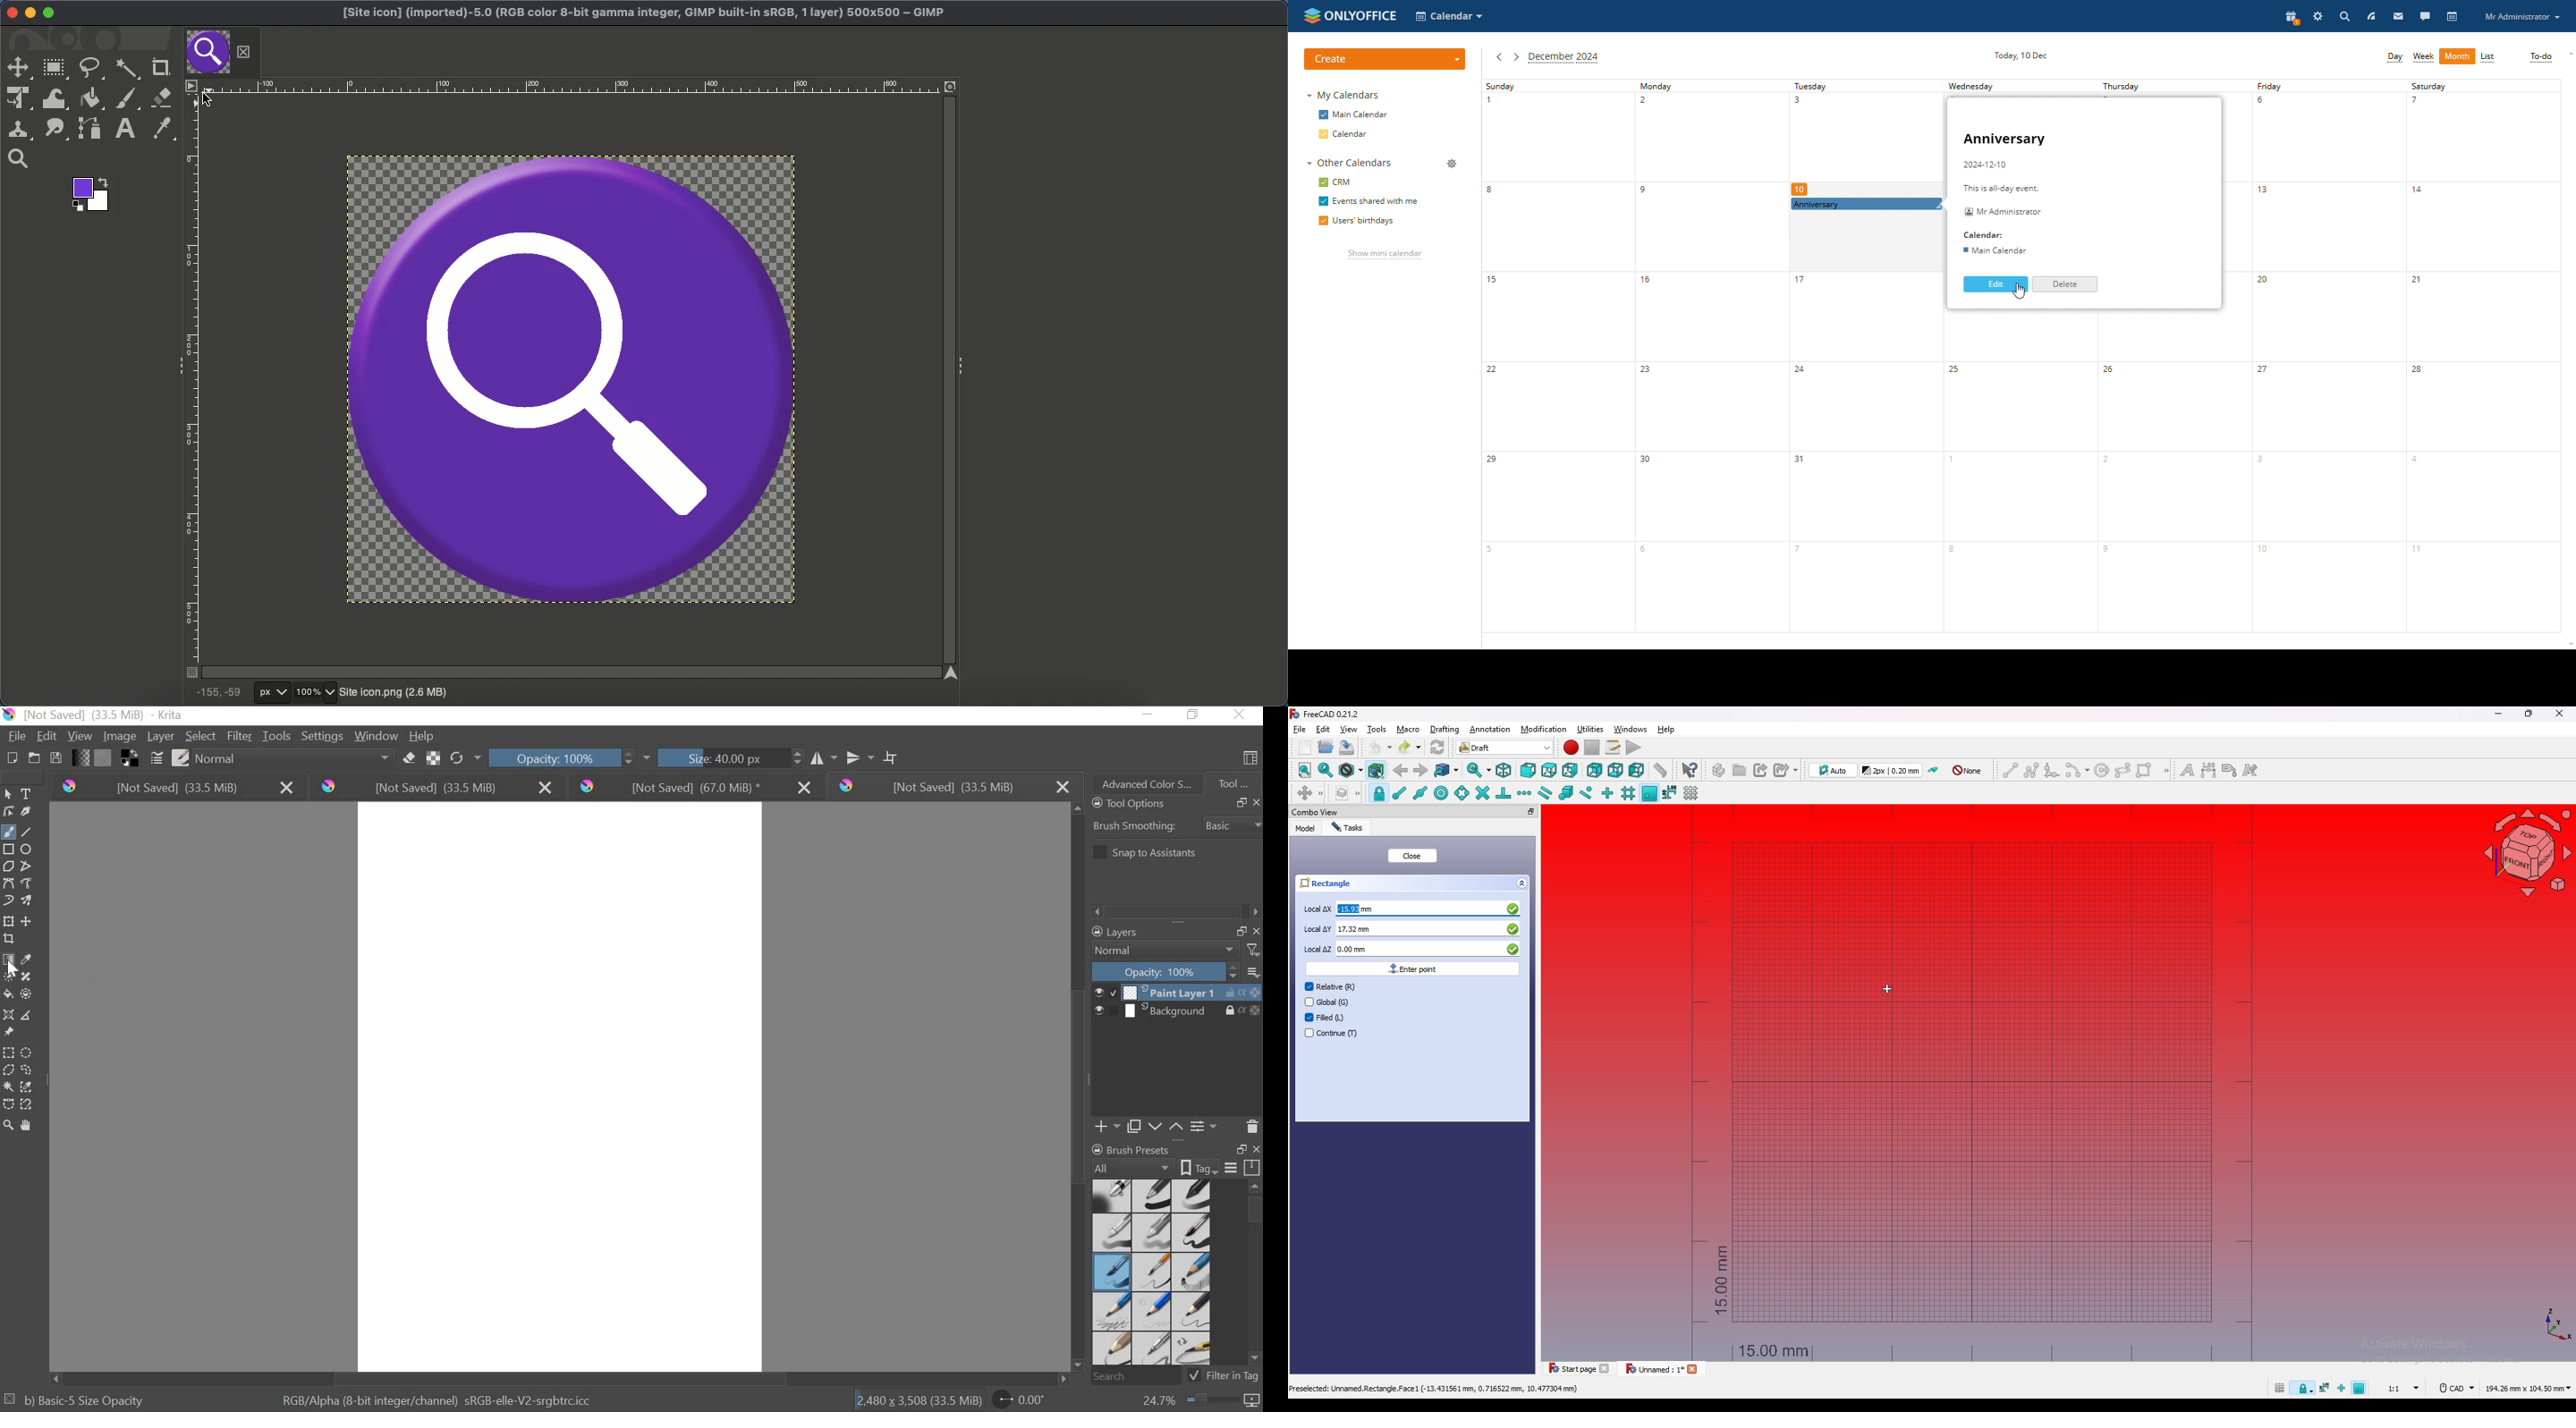  Describe the element at coordinates (805, 756) in the screenshot. I see `HORIZONTAL MIROR TOOL` at that location.